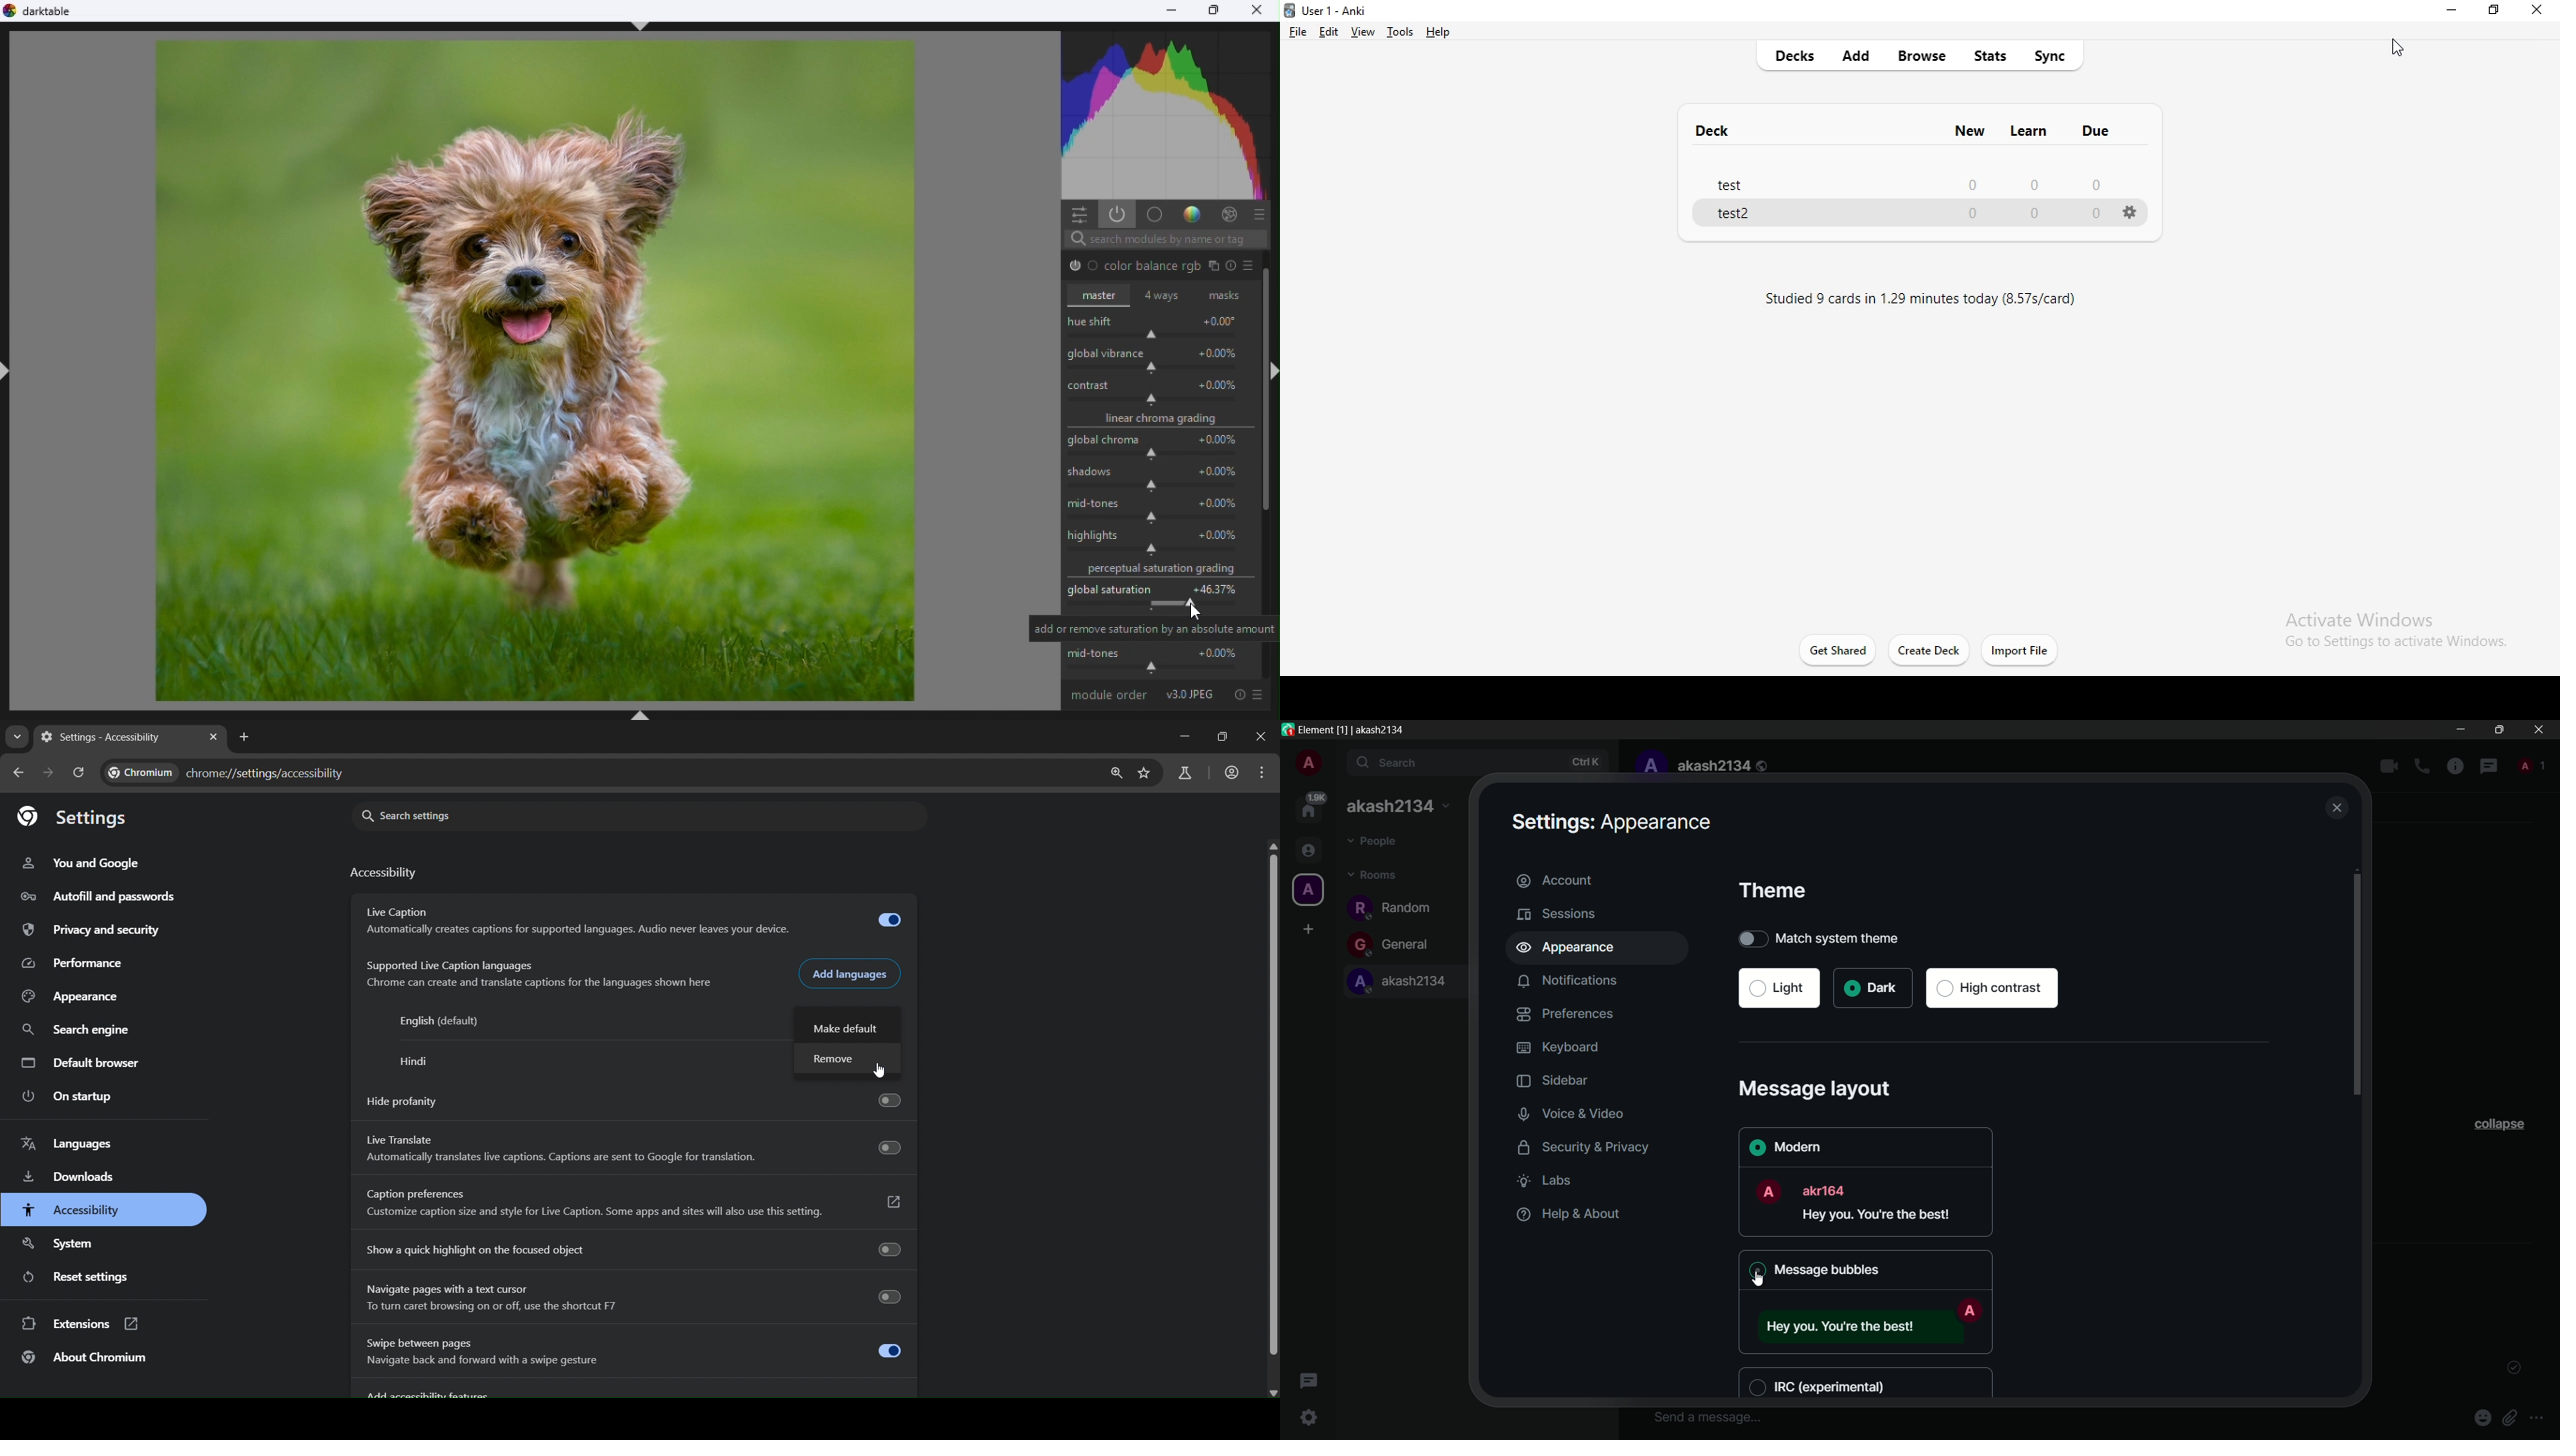 The height and width of the screenshot is (1456, 2576). What do you see at coordinates (1871, 988) in the screenshot?
I see `dark` at bounding box center [1871, 988].